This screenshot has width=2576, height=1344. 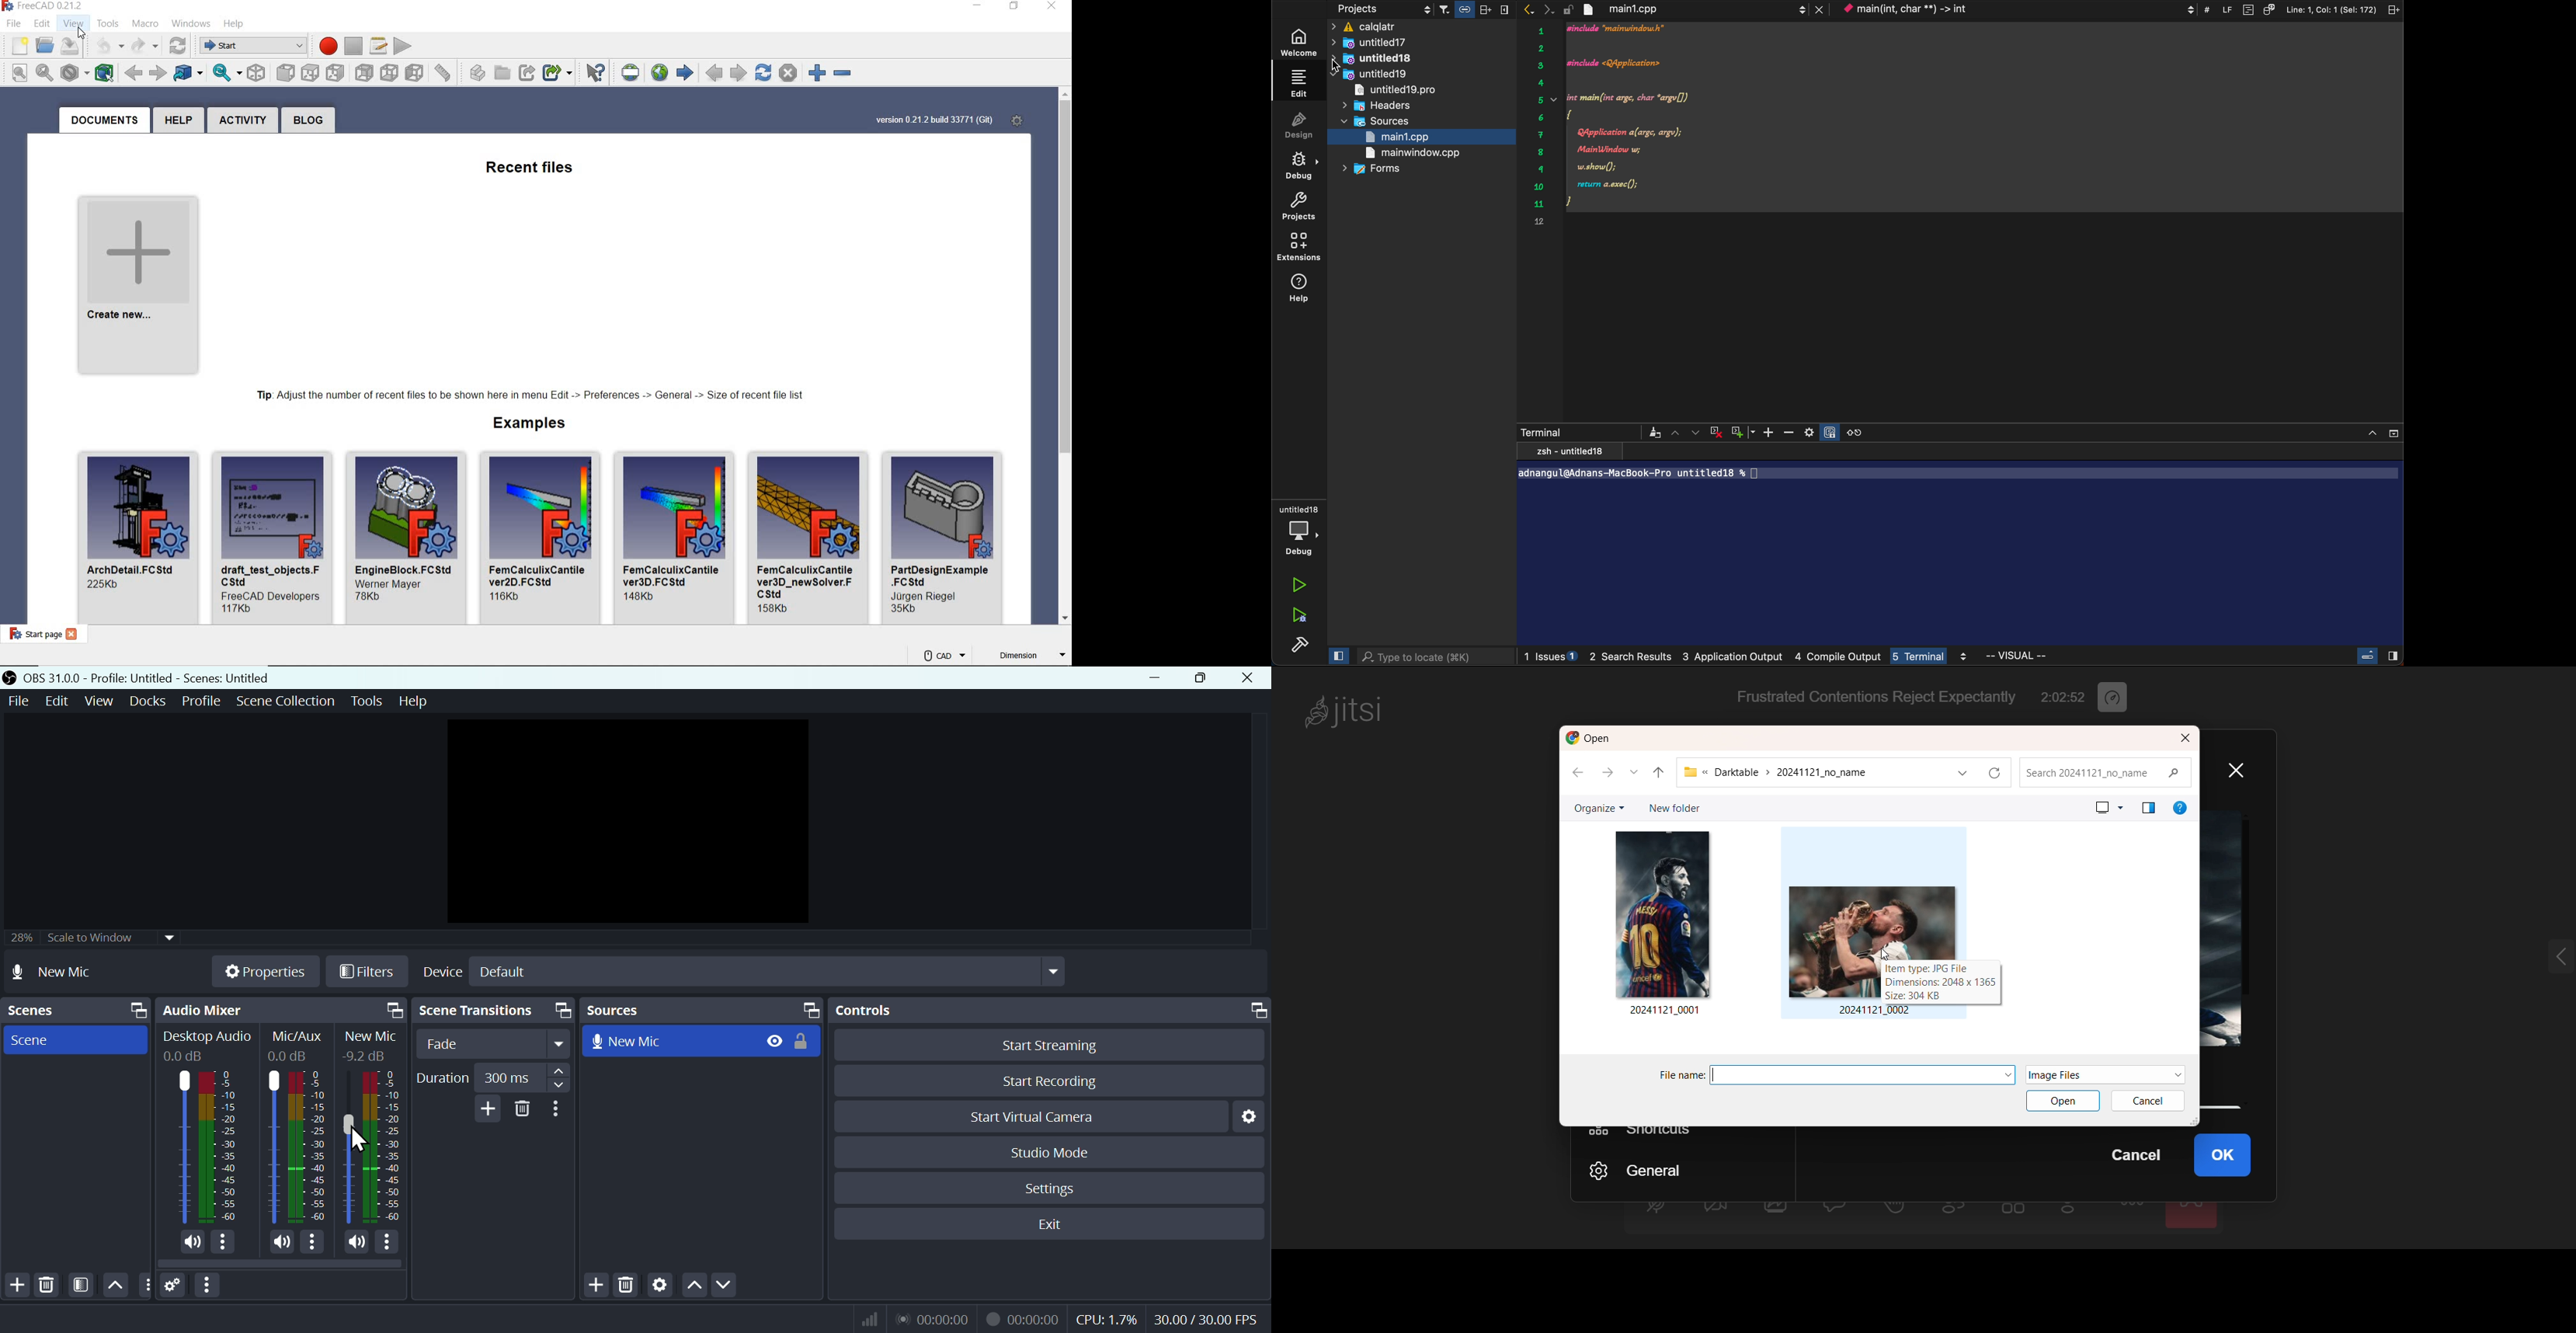 What do you see at coordinates (2372, 656) in the screenshot?
I see `close slidebar` at bounding box center [2372, 656].